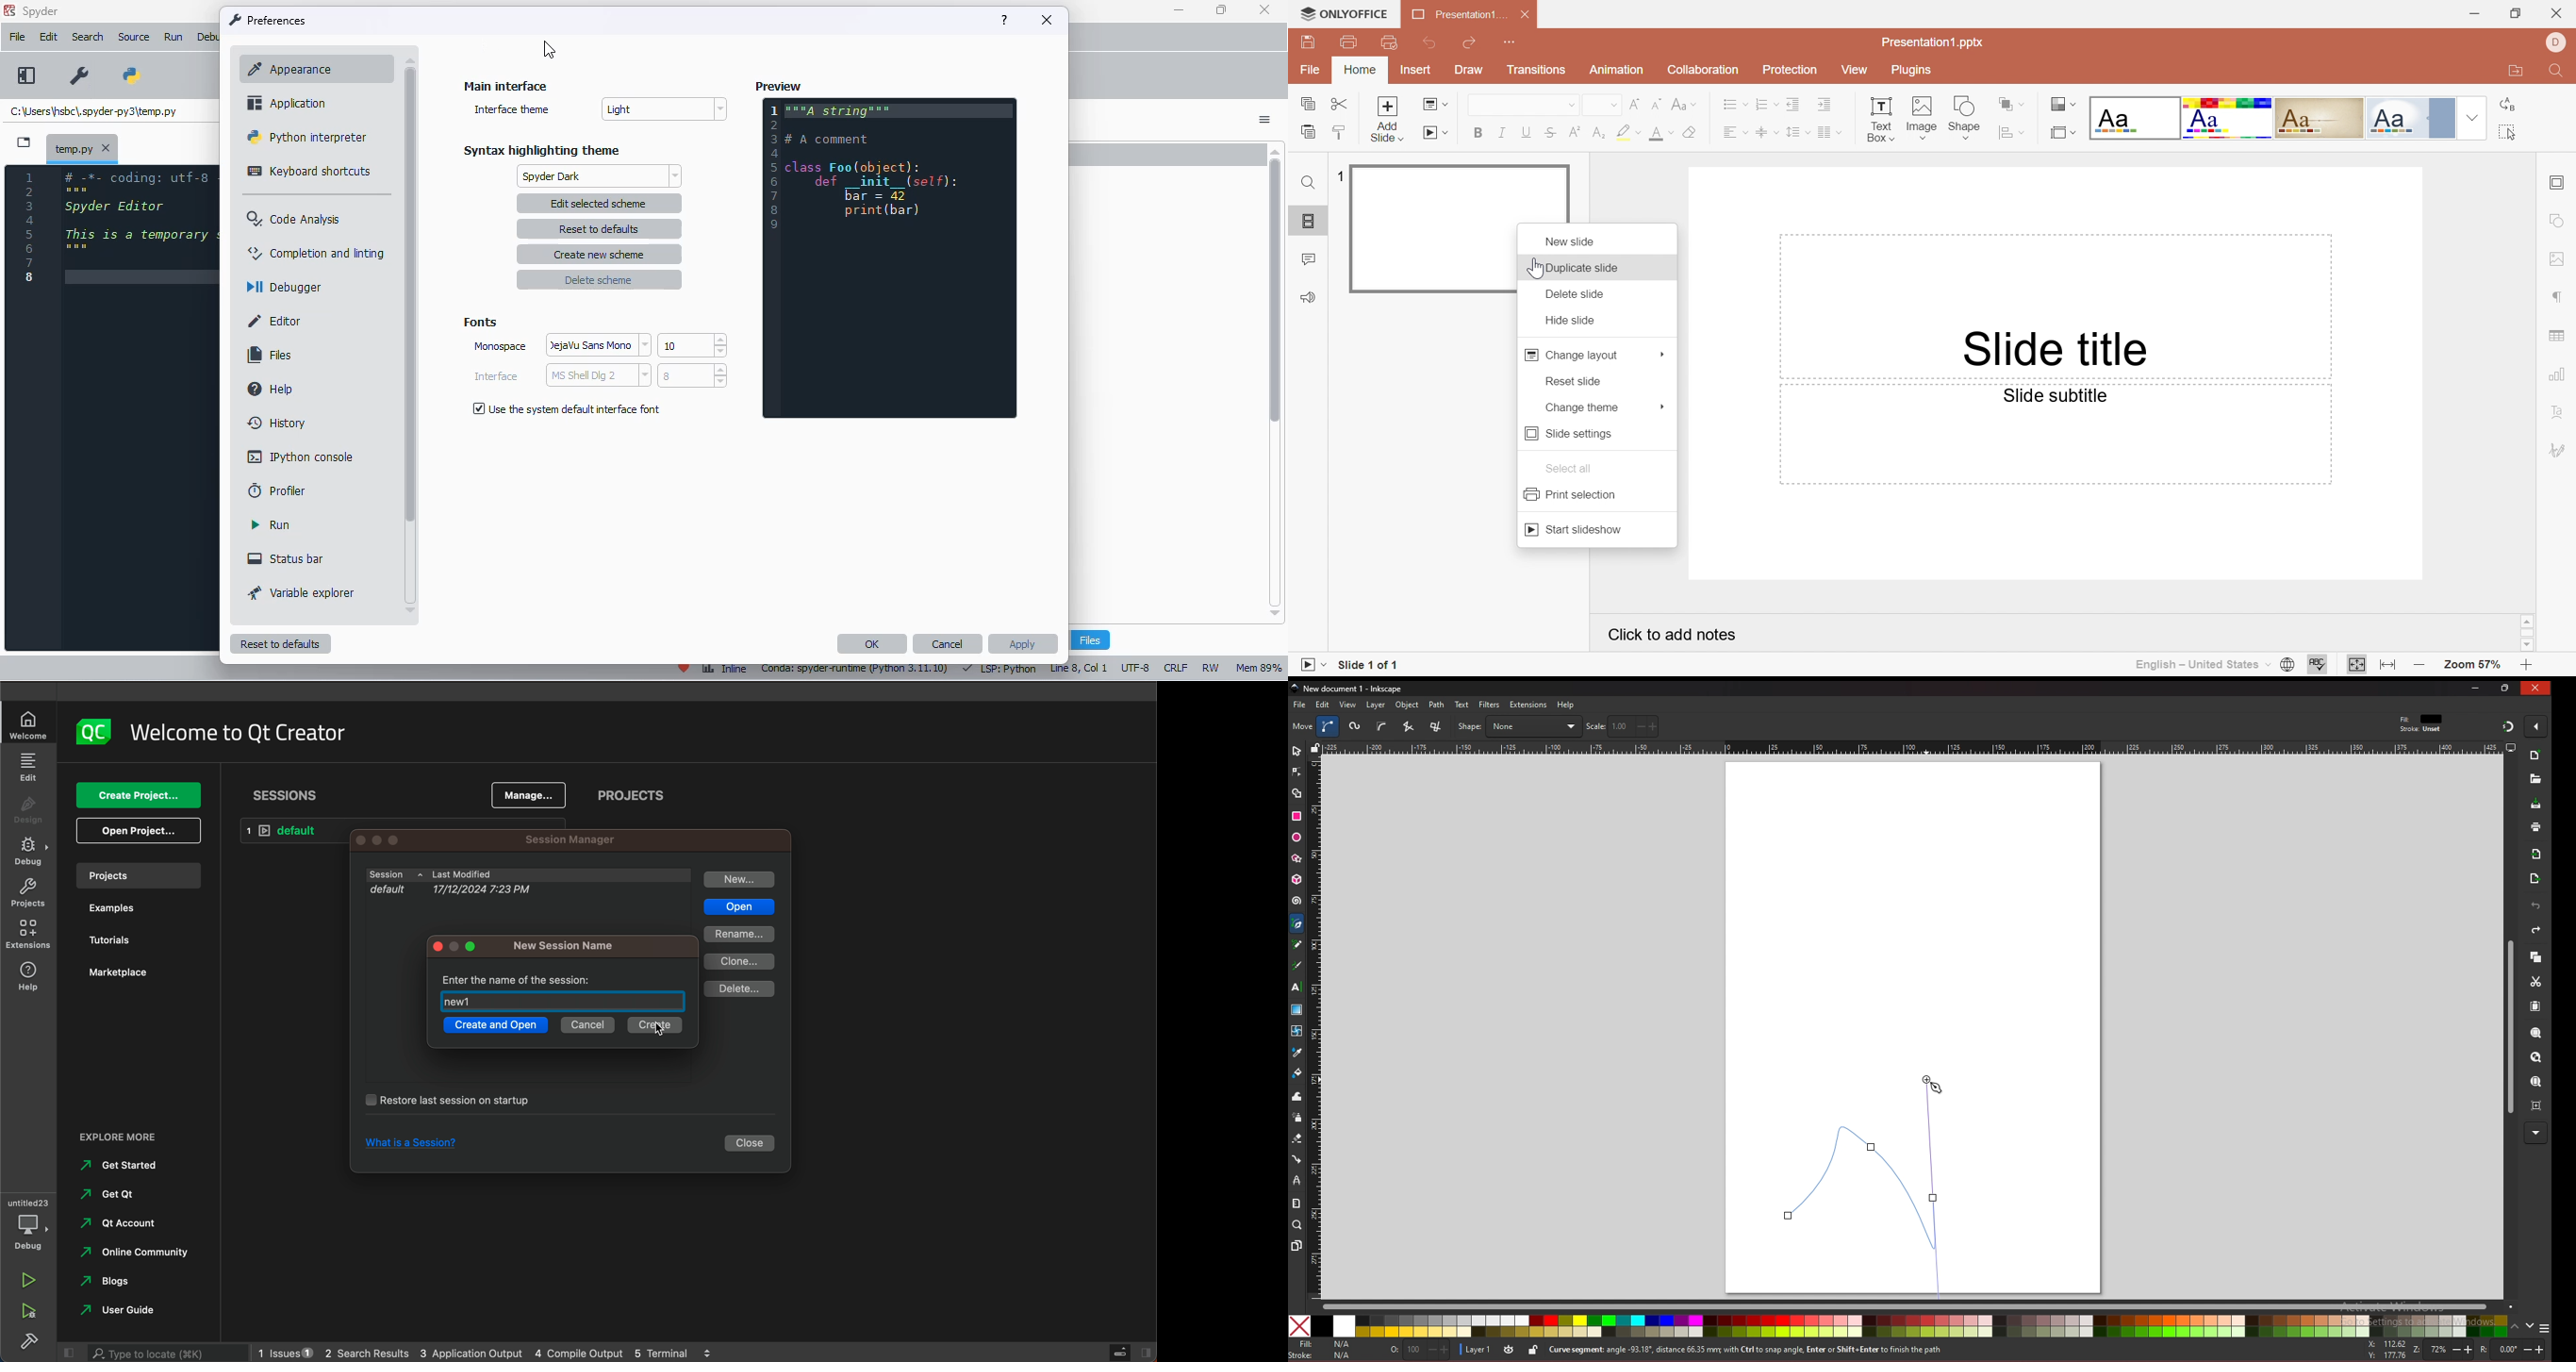  What do you see at coordinates (2508, 134) in the screenshot?
I see `Select all` at bounding box center [2508, 134].